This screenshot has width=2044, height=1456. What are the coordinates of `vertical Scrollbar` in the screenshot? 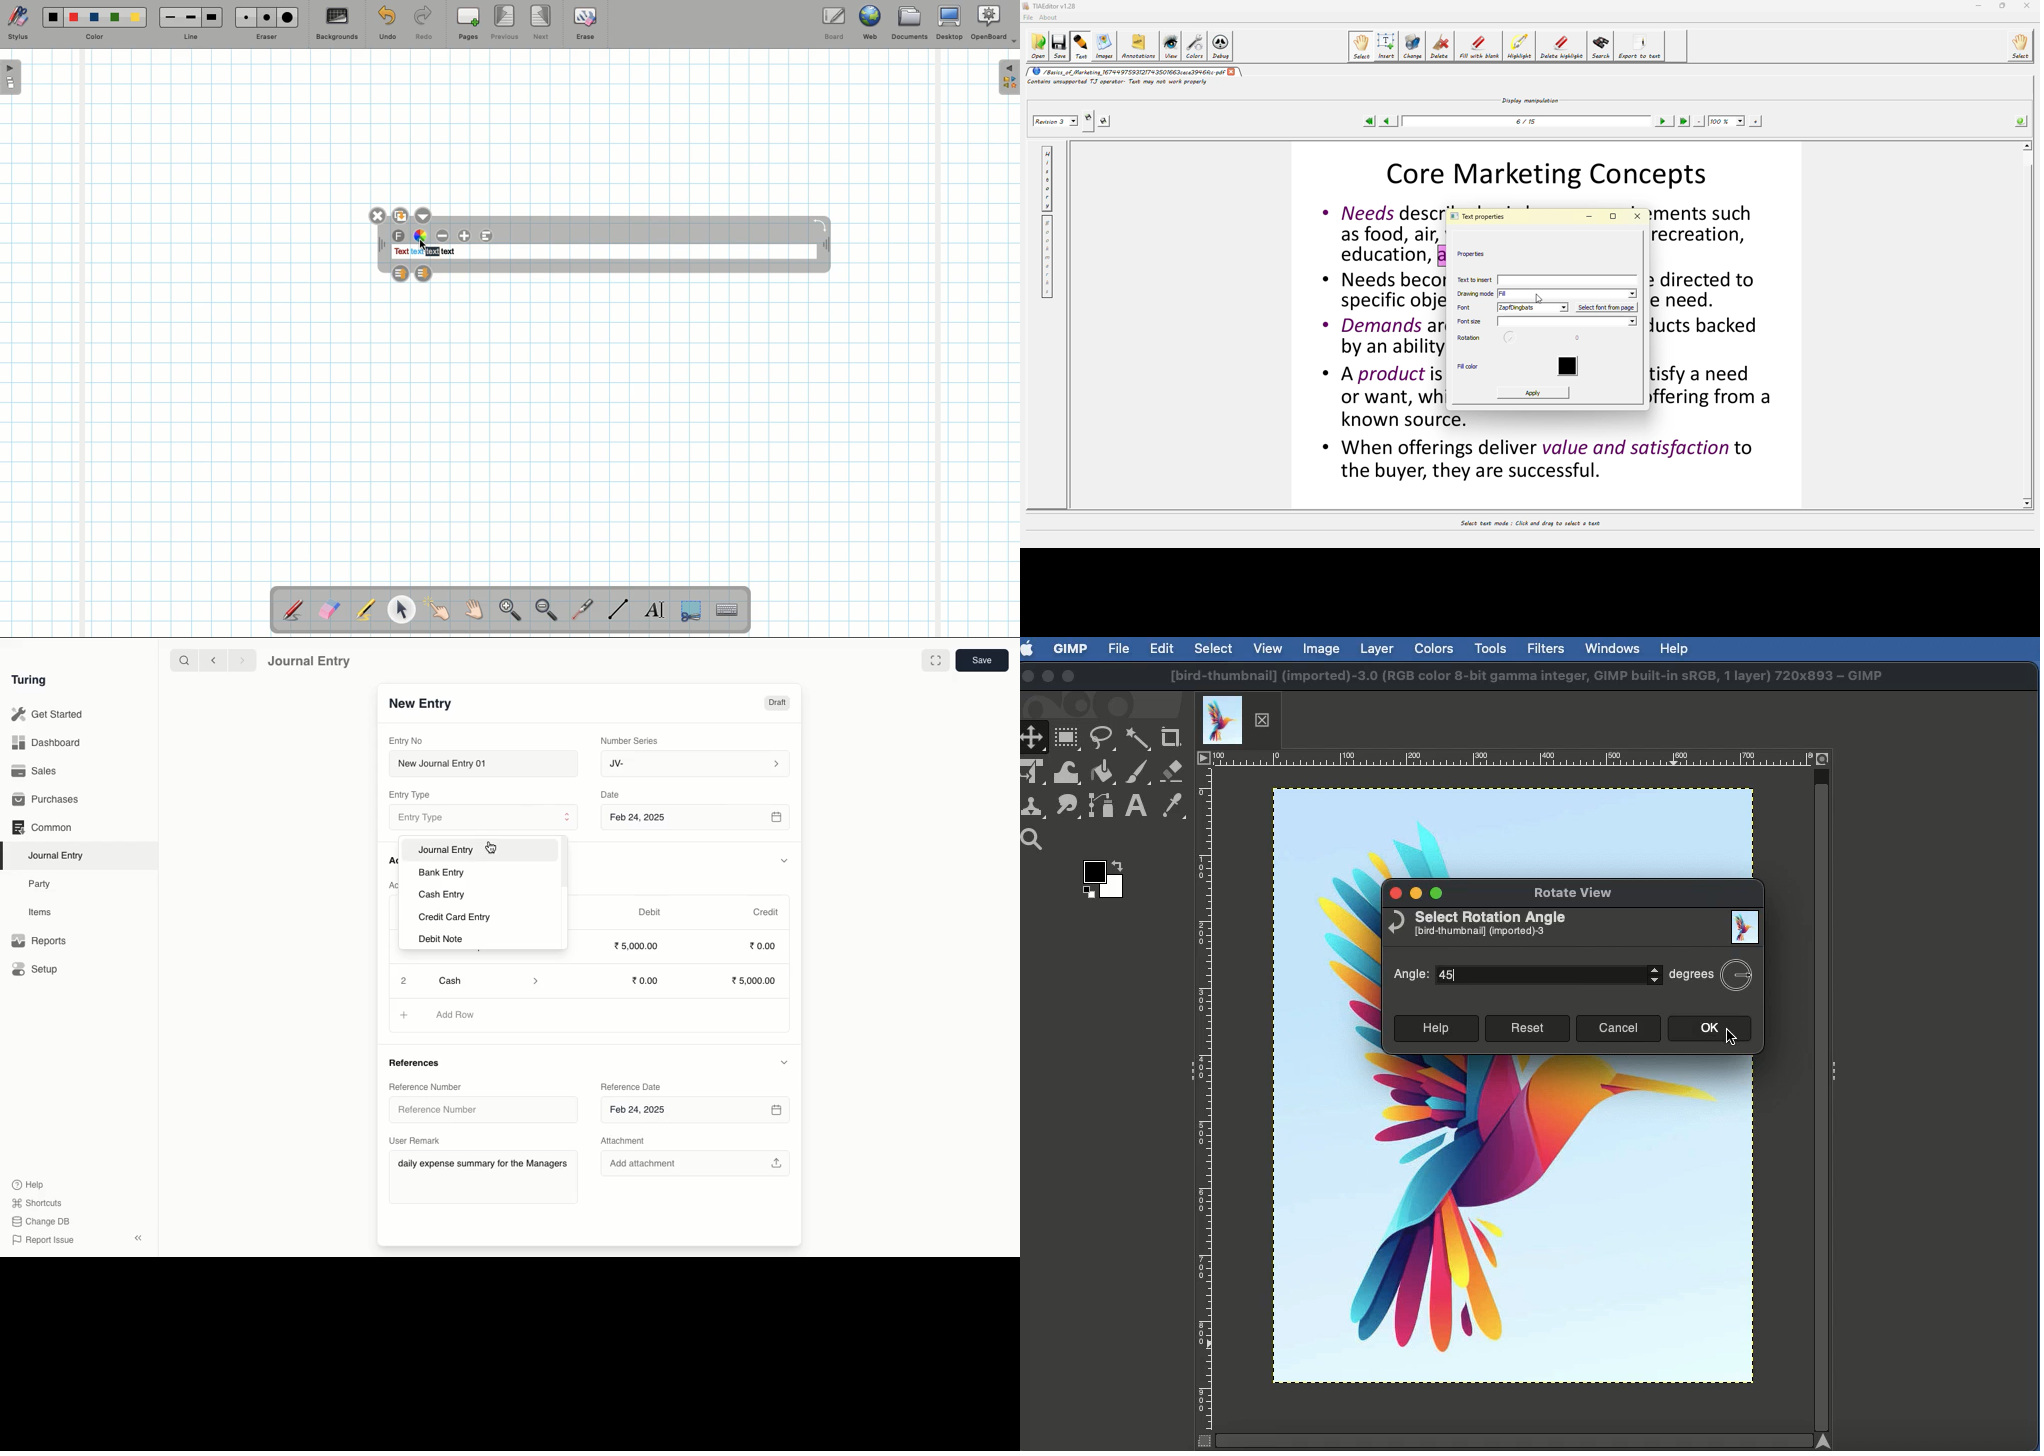 It's located at (1822, 1099).